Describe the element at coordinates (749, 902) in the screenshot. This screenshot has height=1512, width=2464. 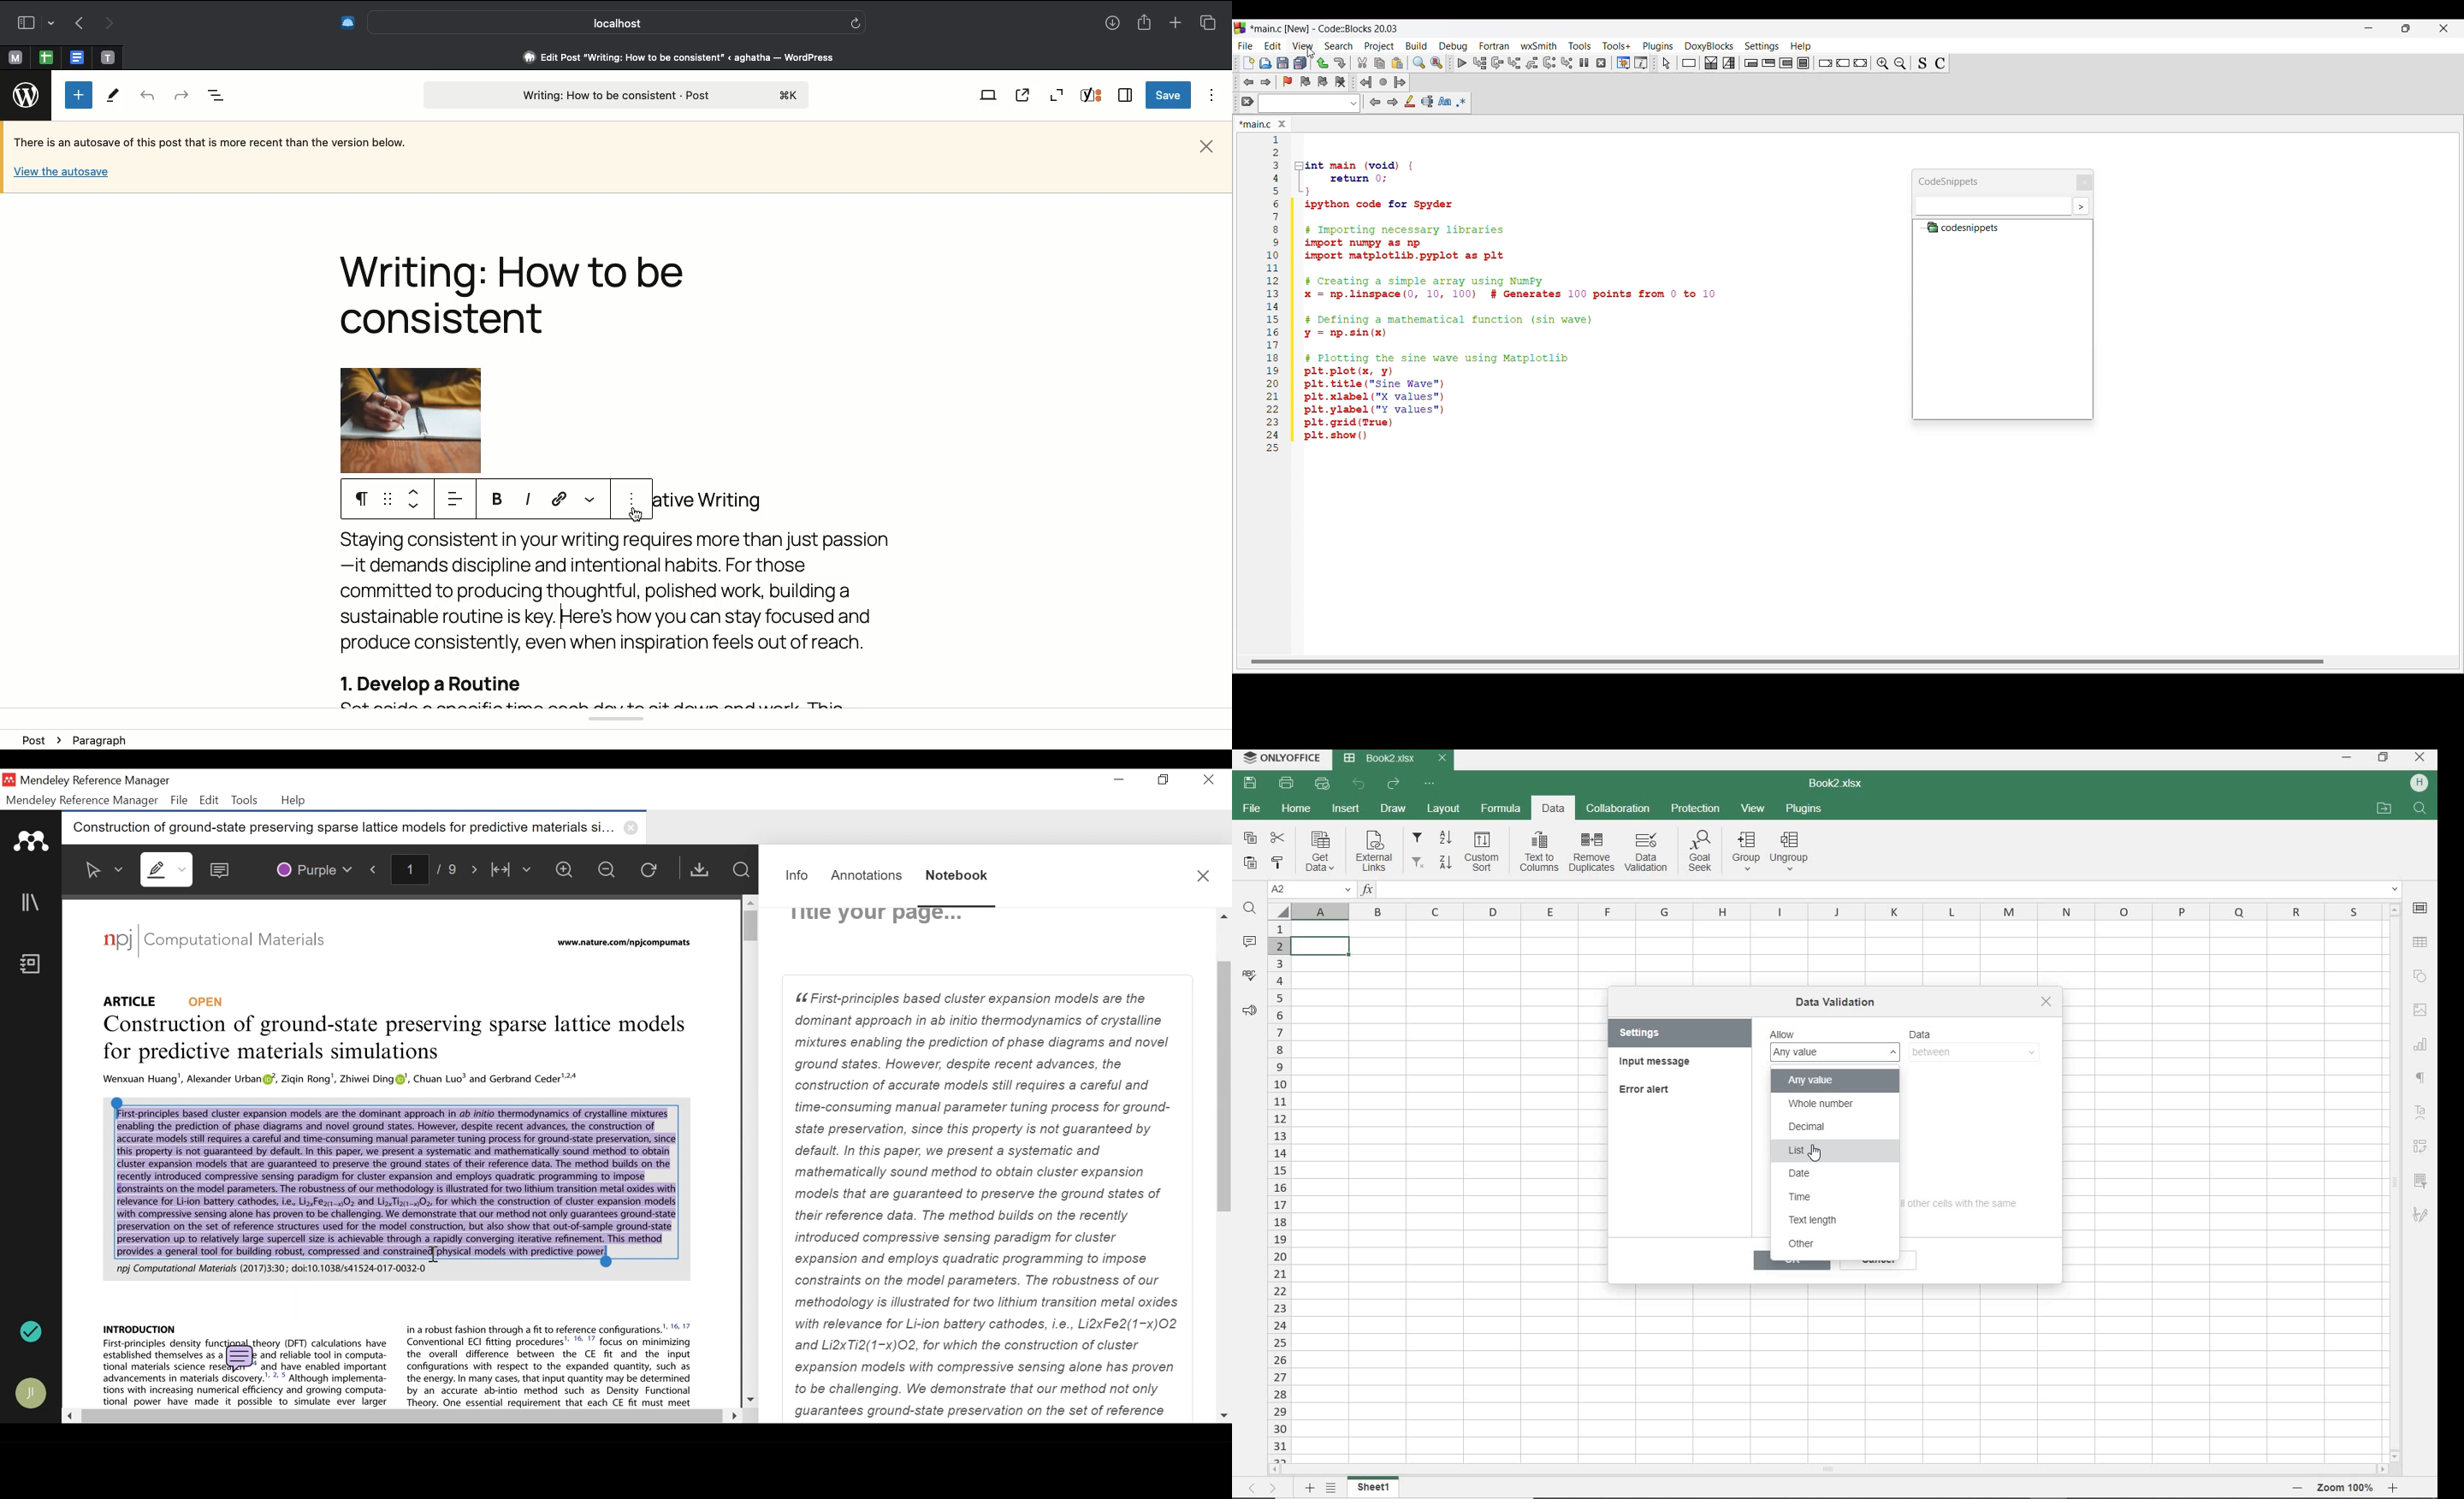
I see `Scroll up` at that location.